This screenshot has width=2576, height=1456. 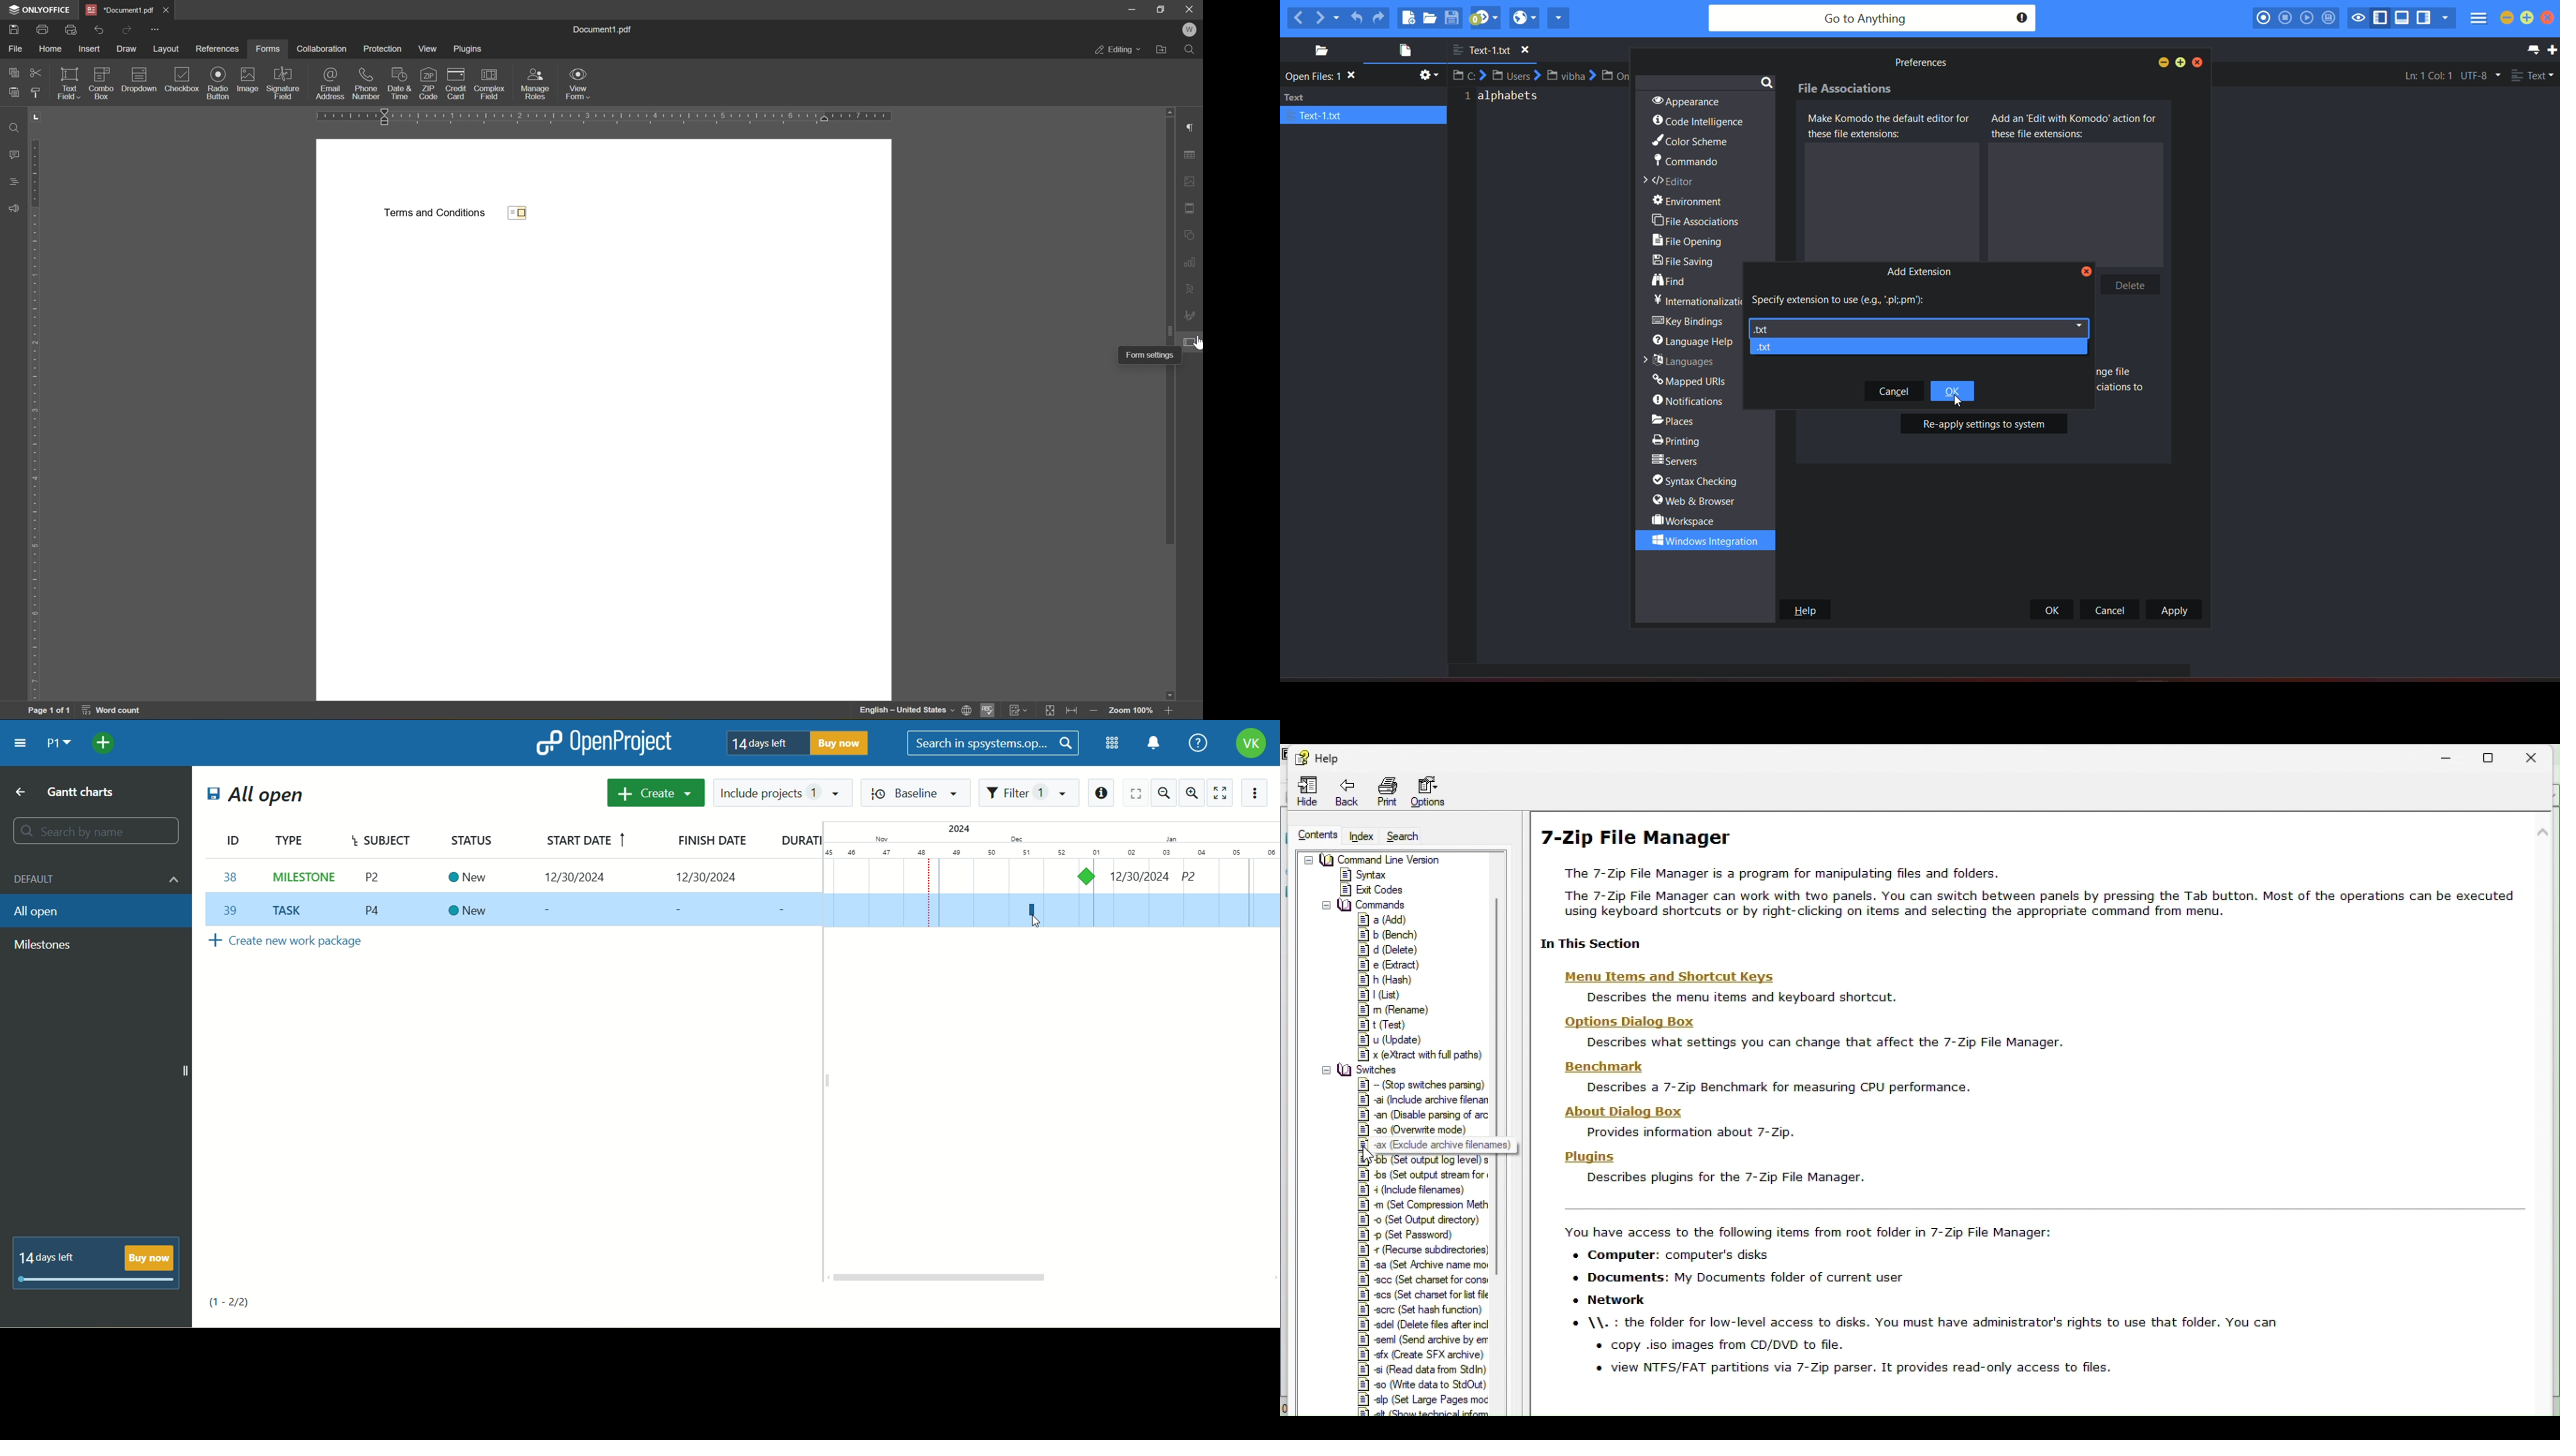 What do you see at coordinates (101, 83) in the screenshot?
I see `combo box` at bounding box center [101, 83].